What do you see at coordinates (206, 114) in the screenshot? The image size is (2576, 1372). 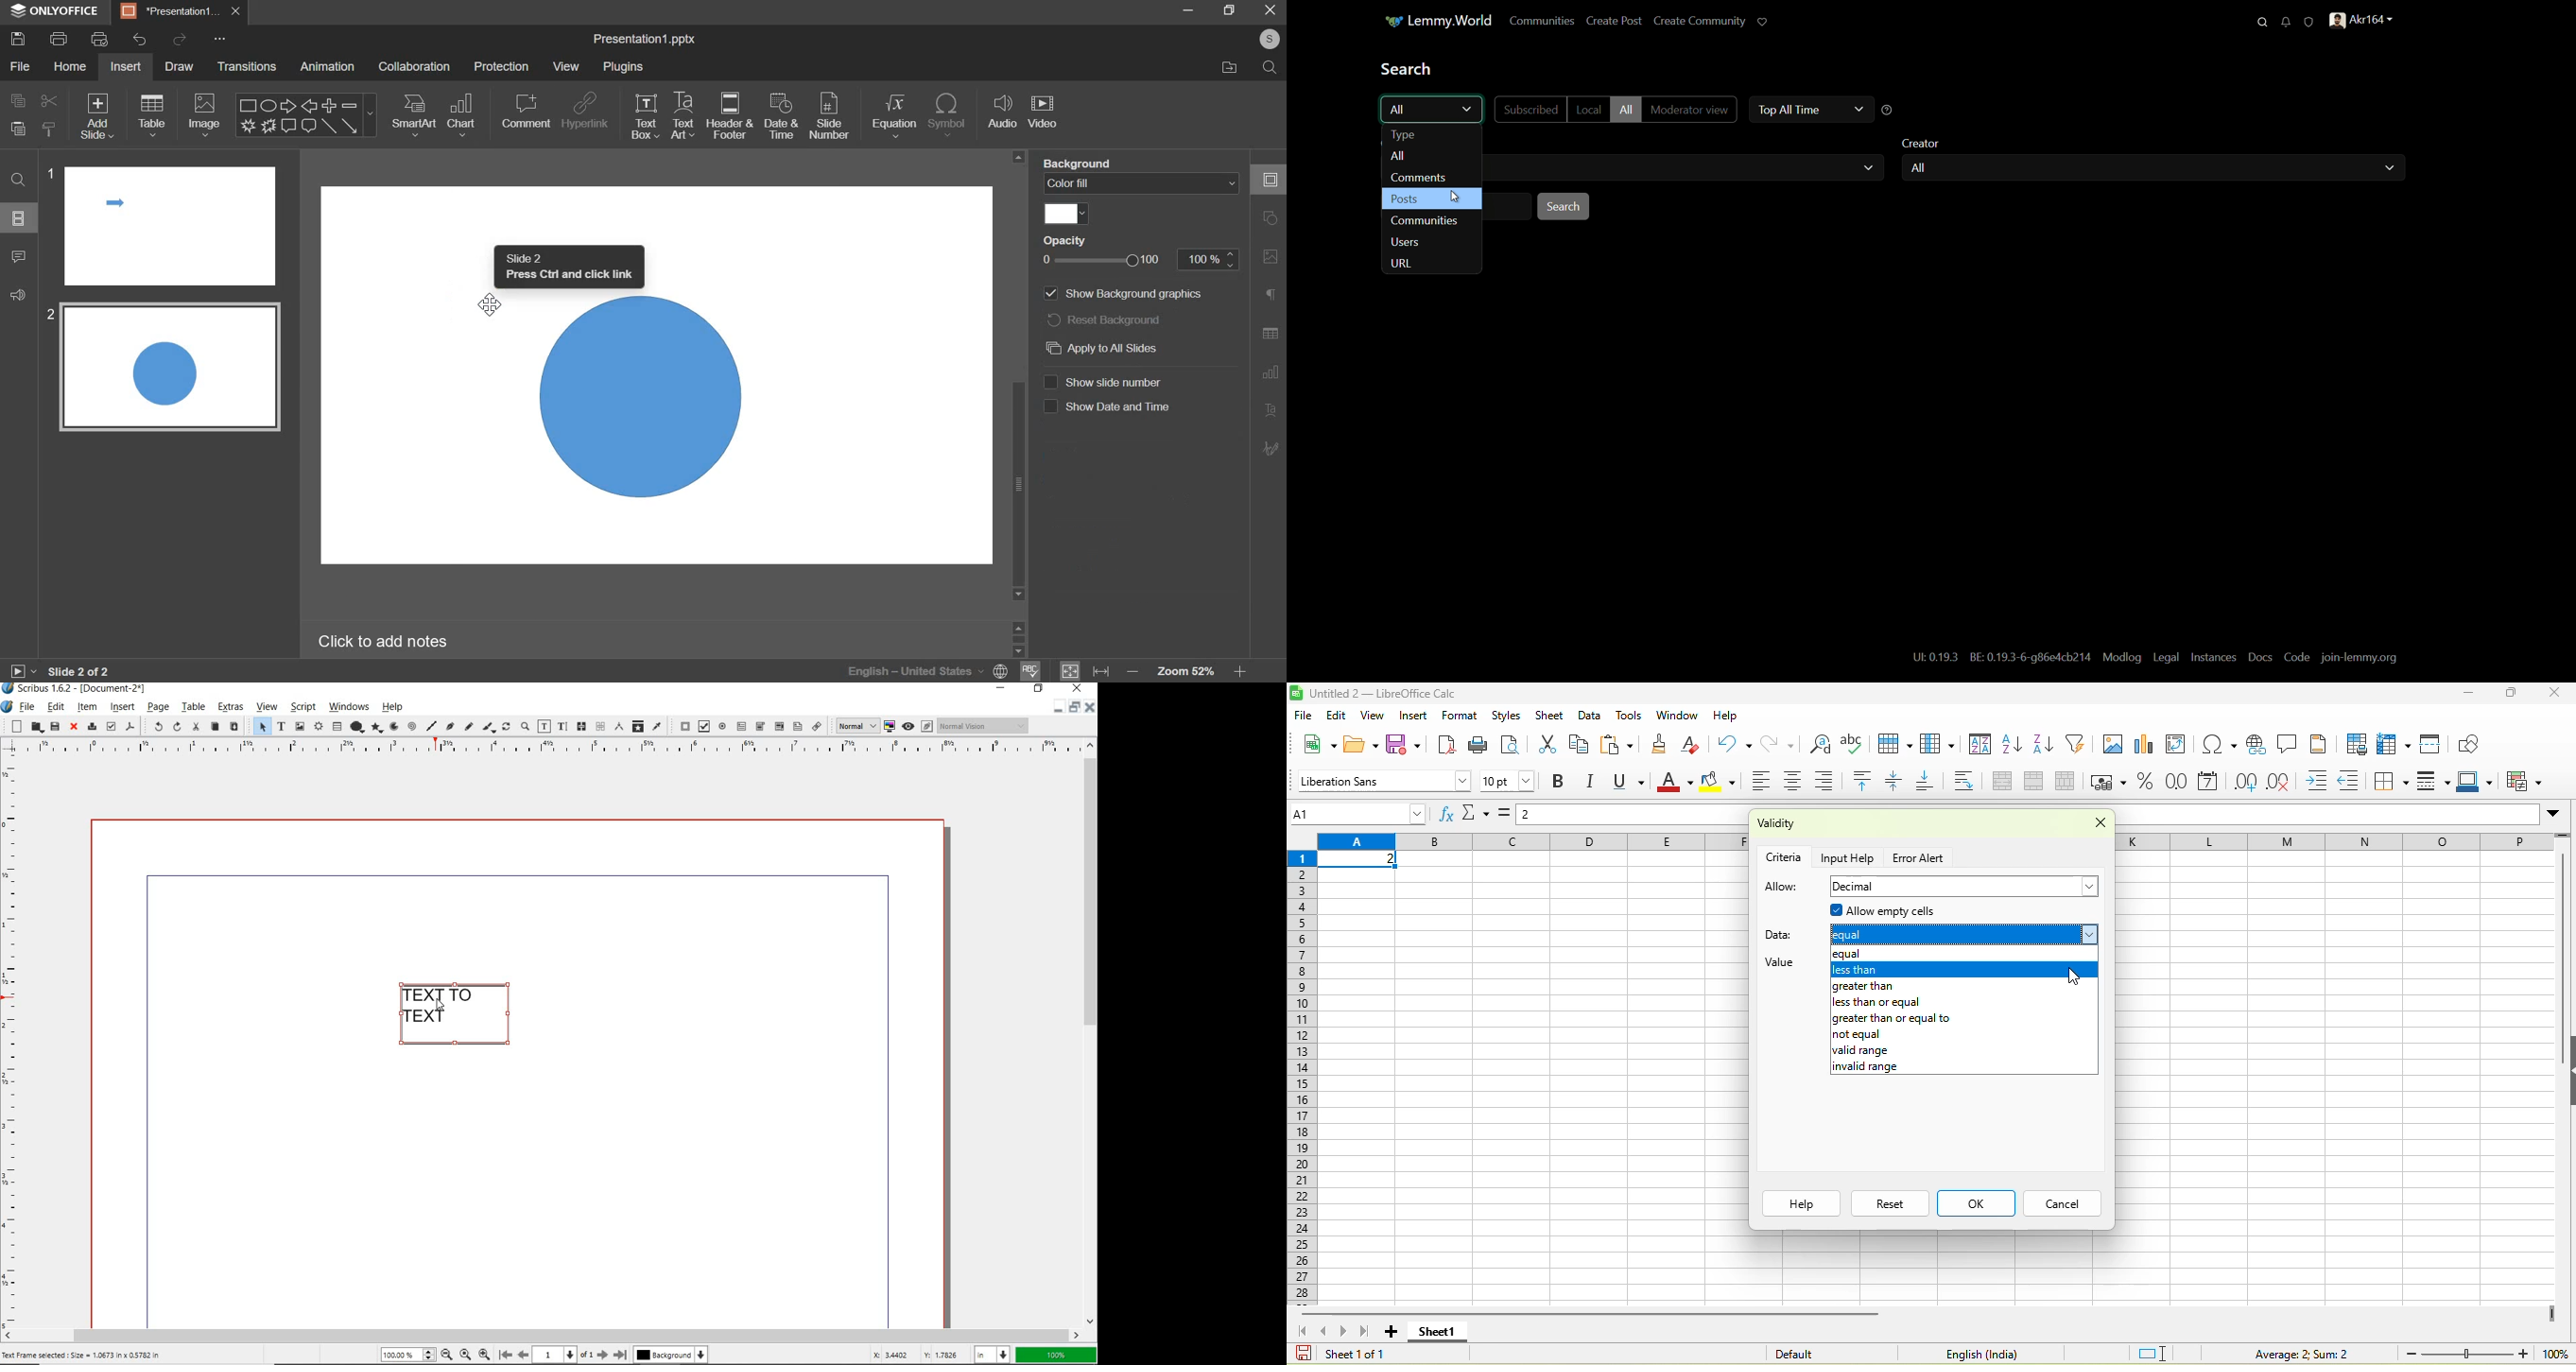 I see `image` at bounding box center [206, 114].